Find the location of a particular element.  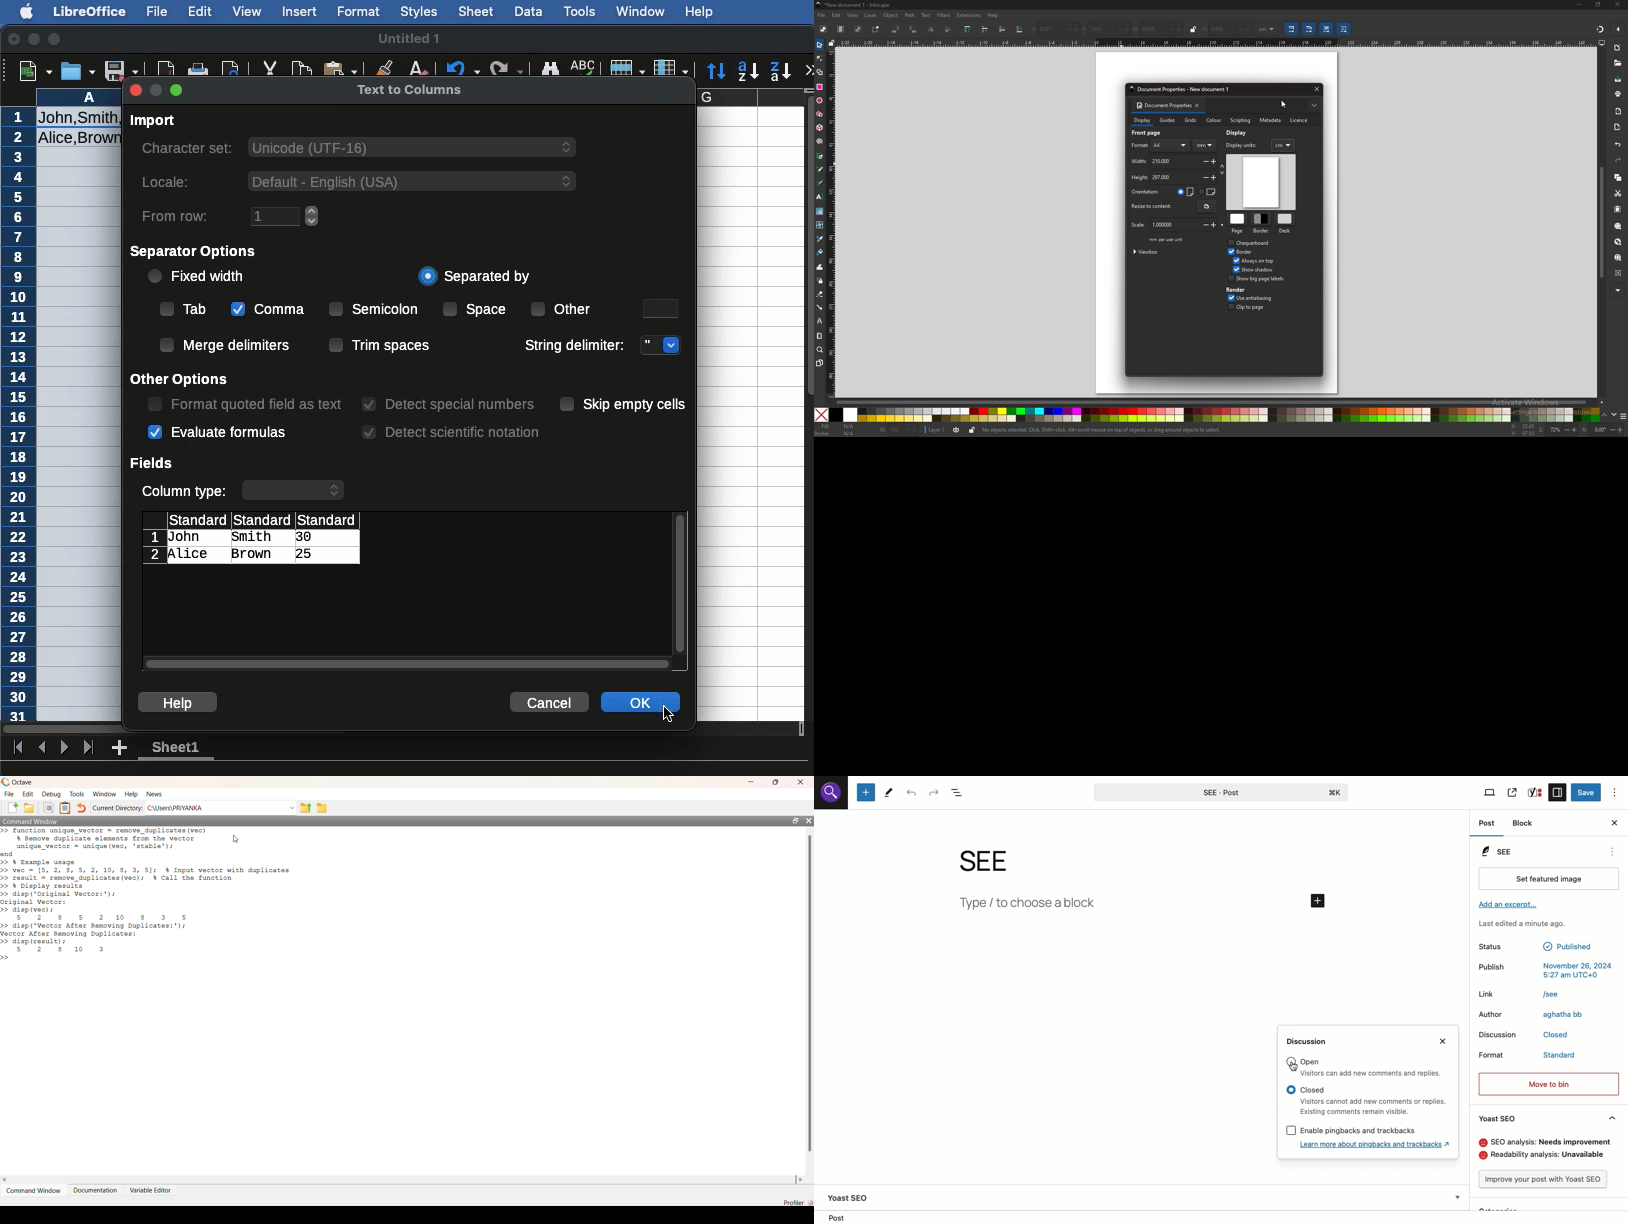

zoom drawing is located at coordinates (1618, 242).